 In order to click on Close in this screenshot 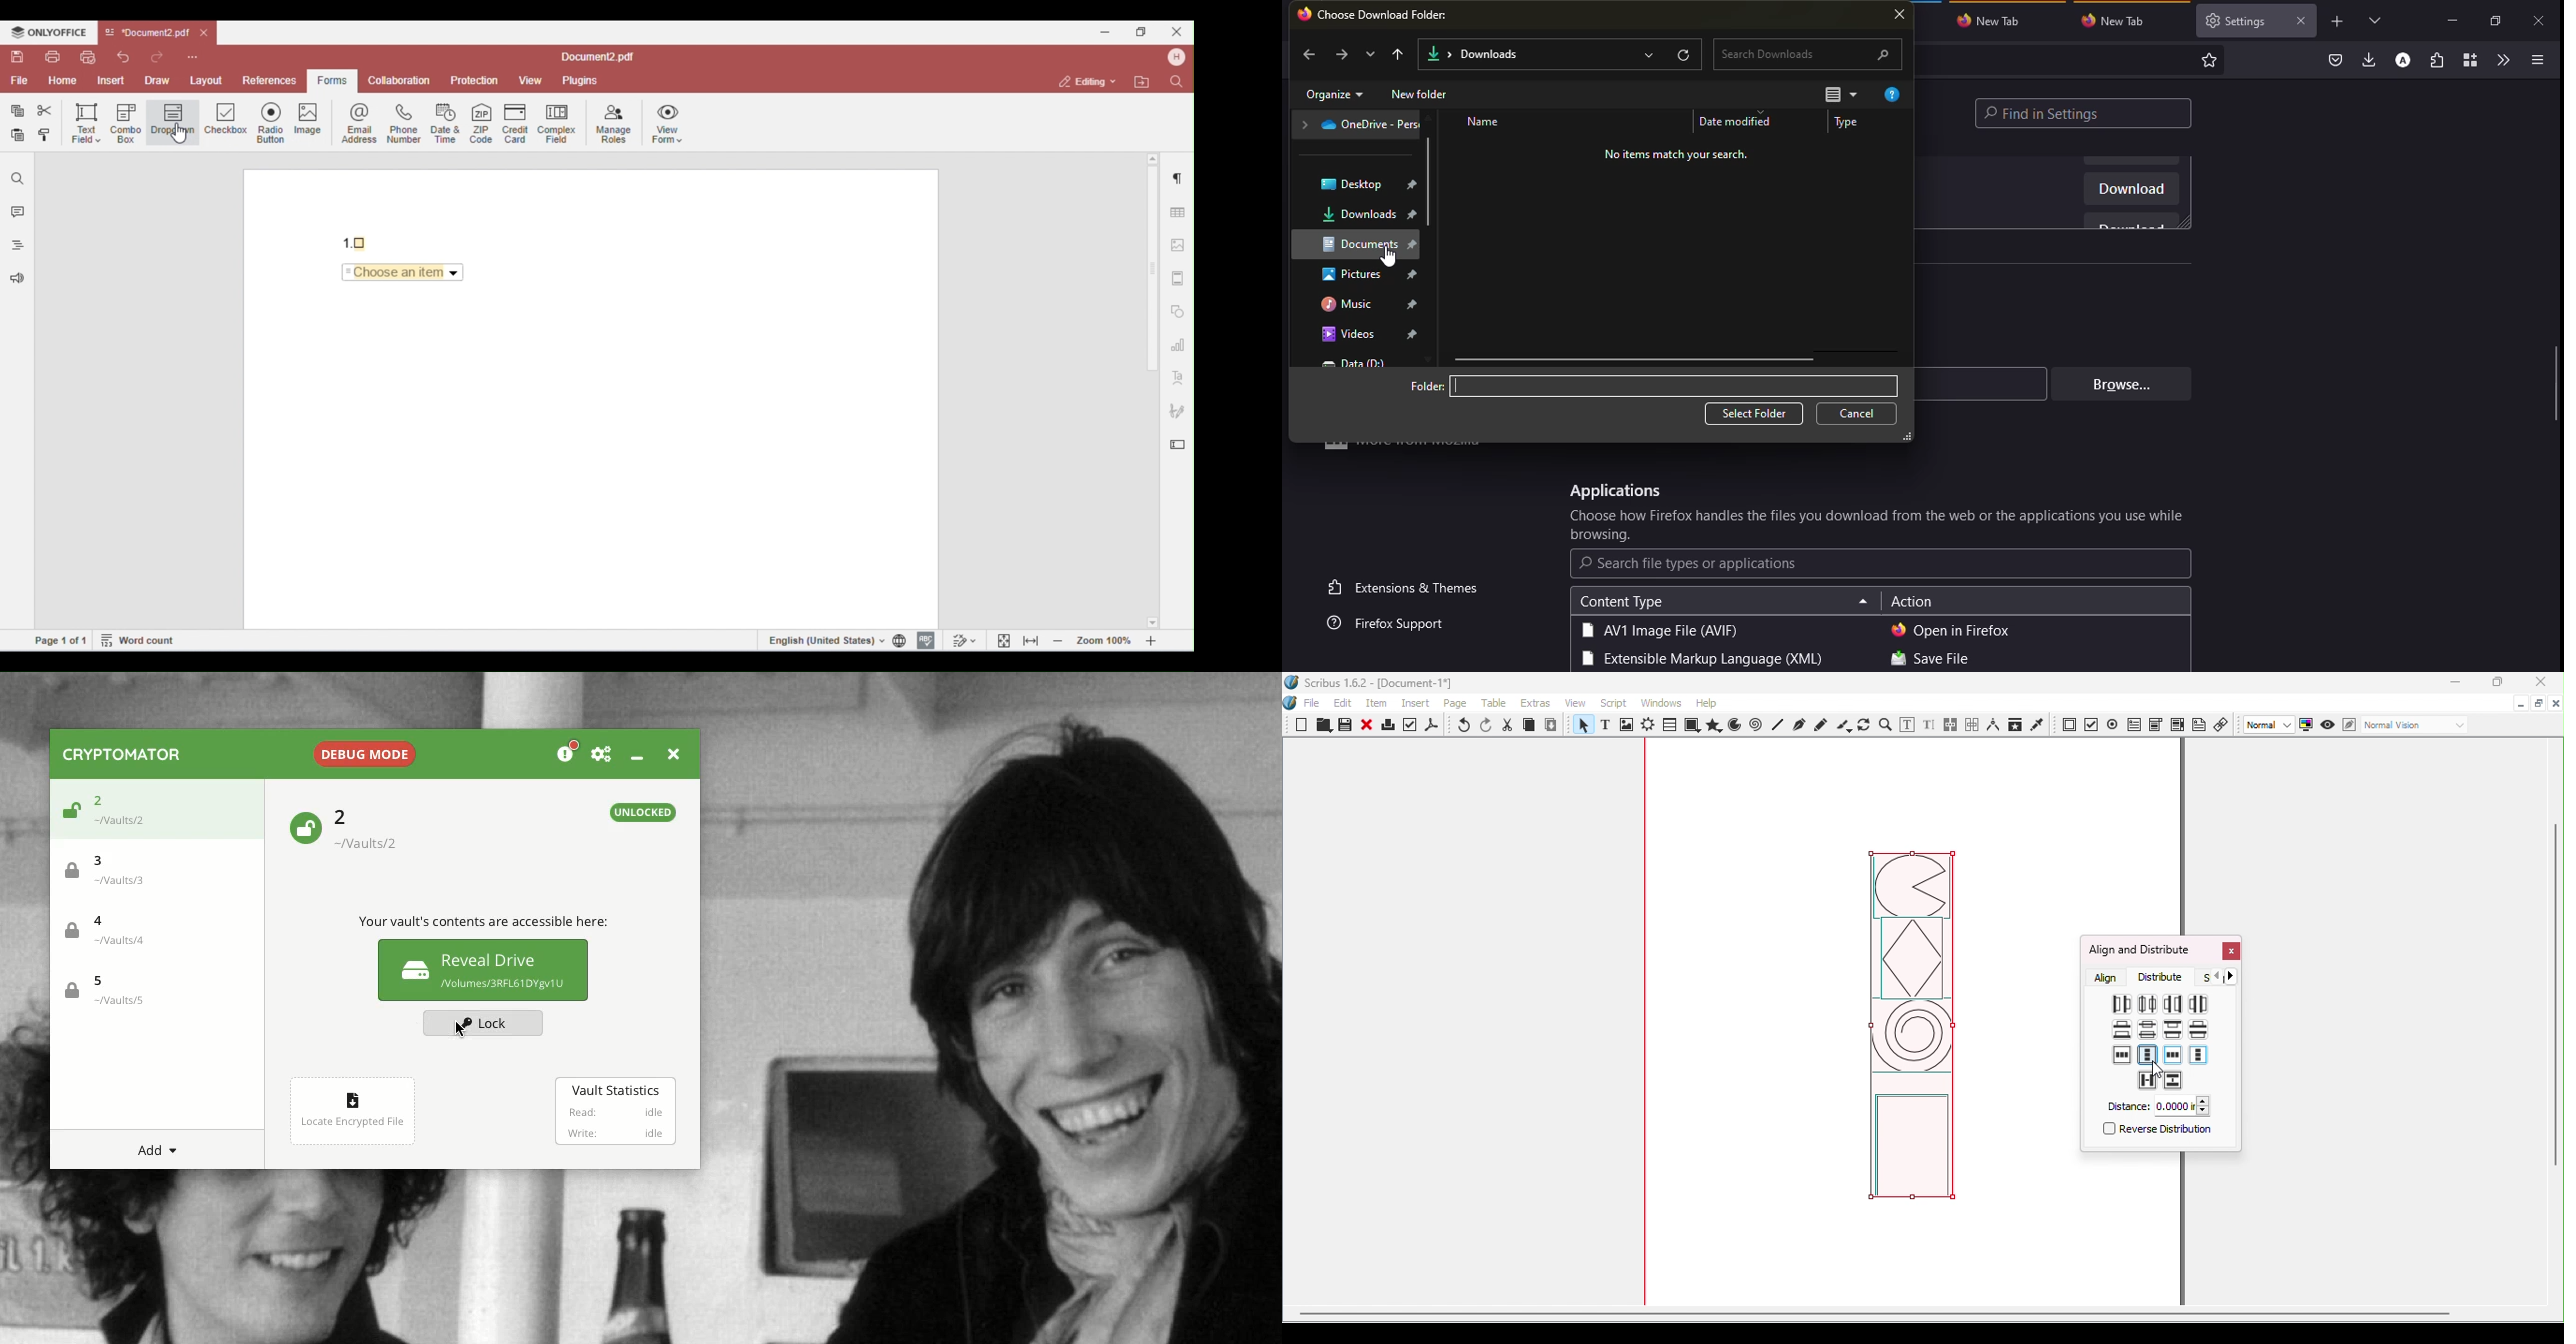, I will do `click(2230, 953)`.